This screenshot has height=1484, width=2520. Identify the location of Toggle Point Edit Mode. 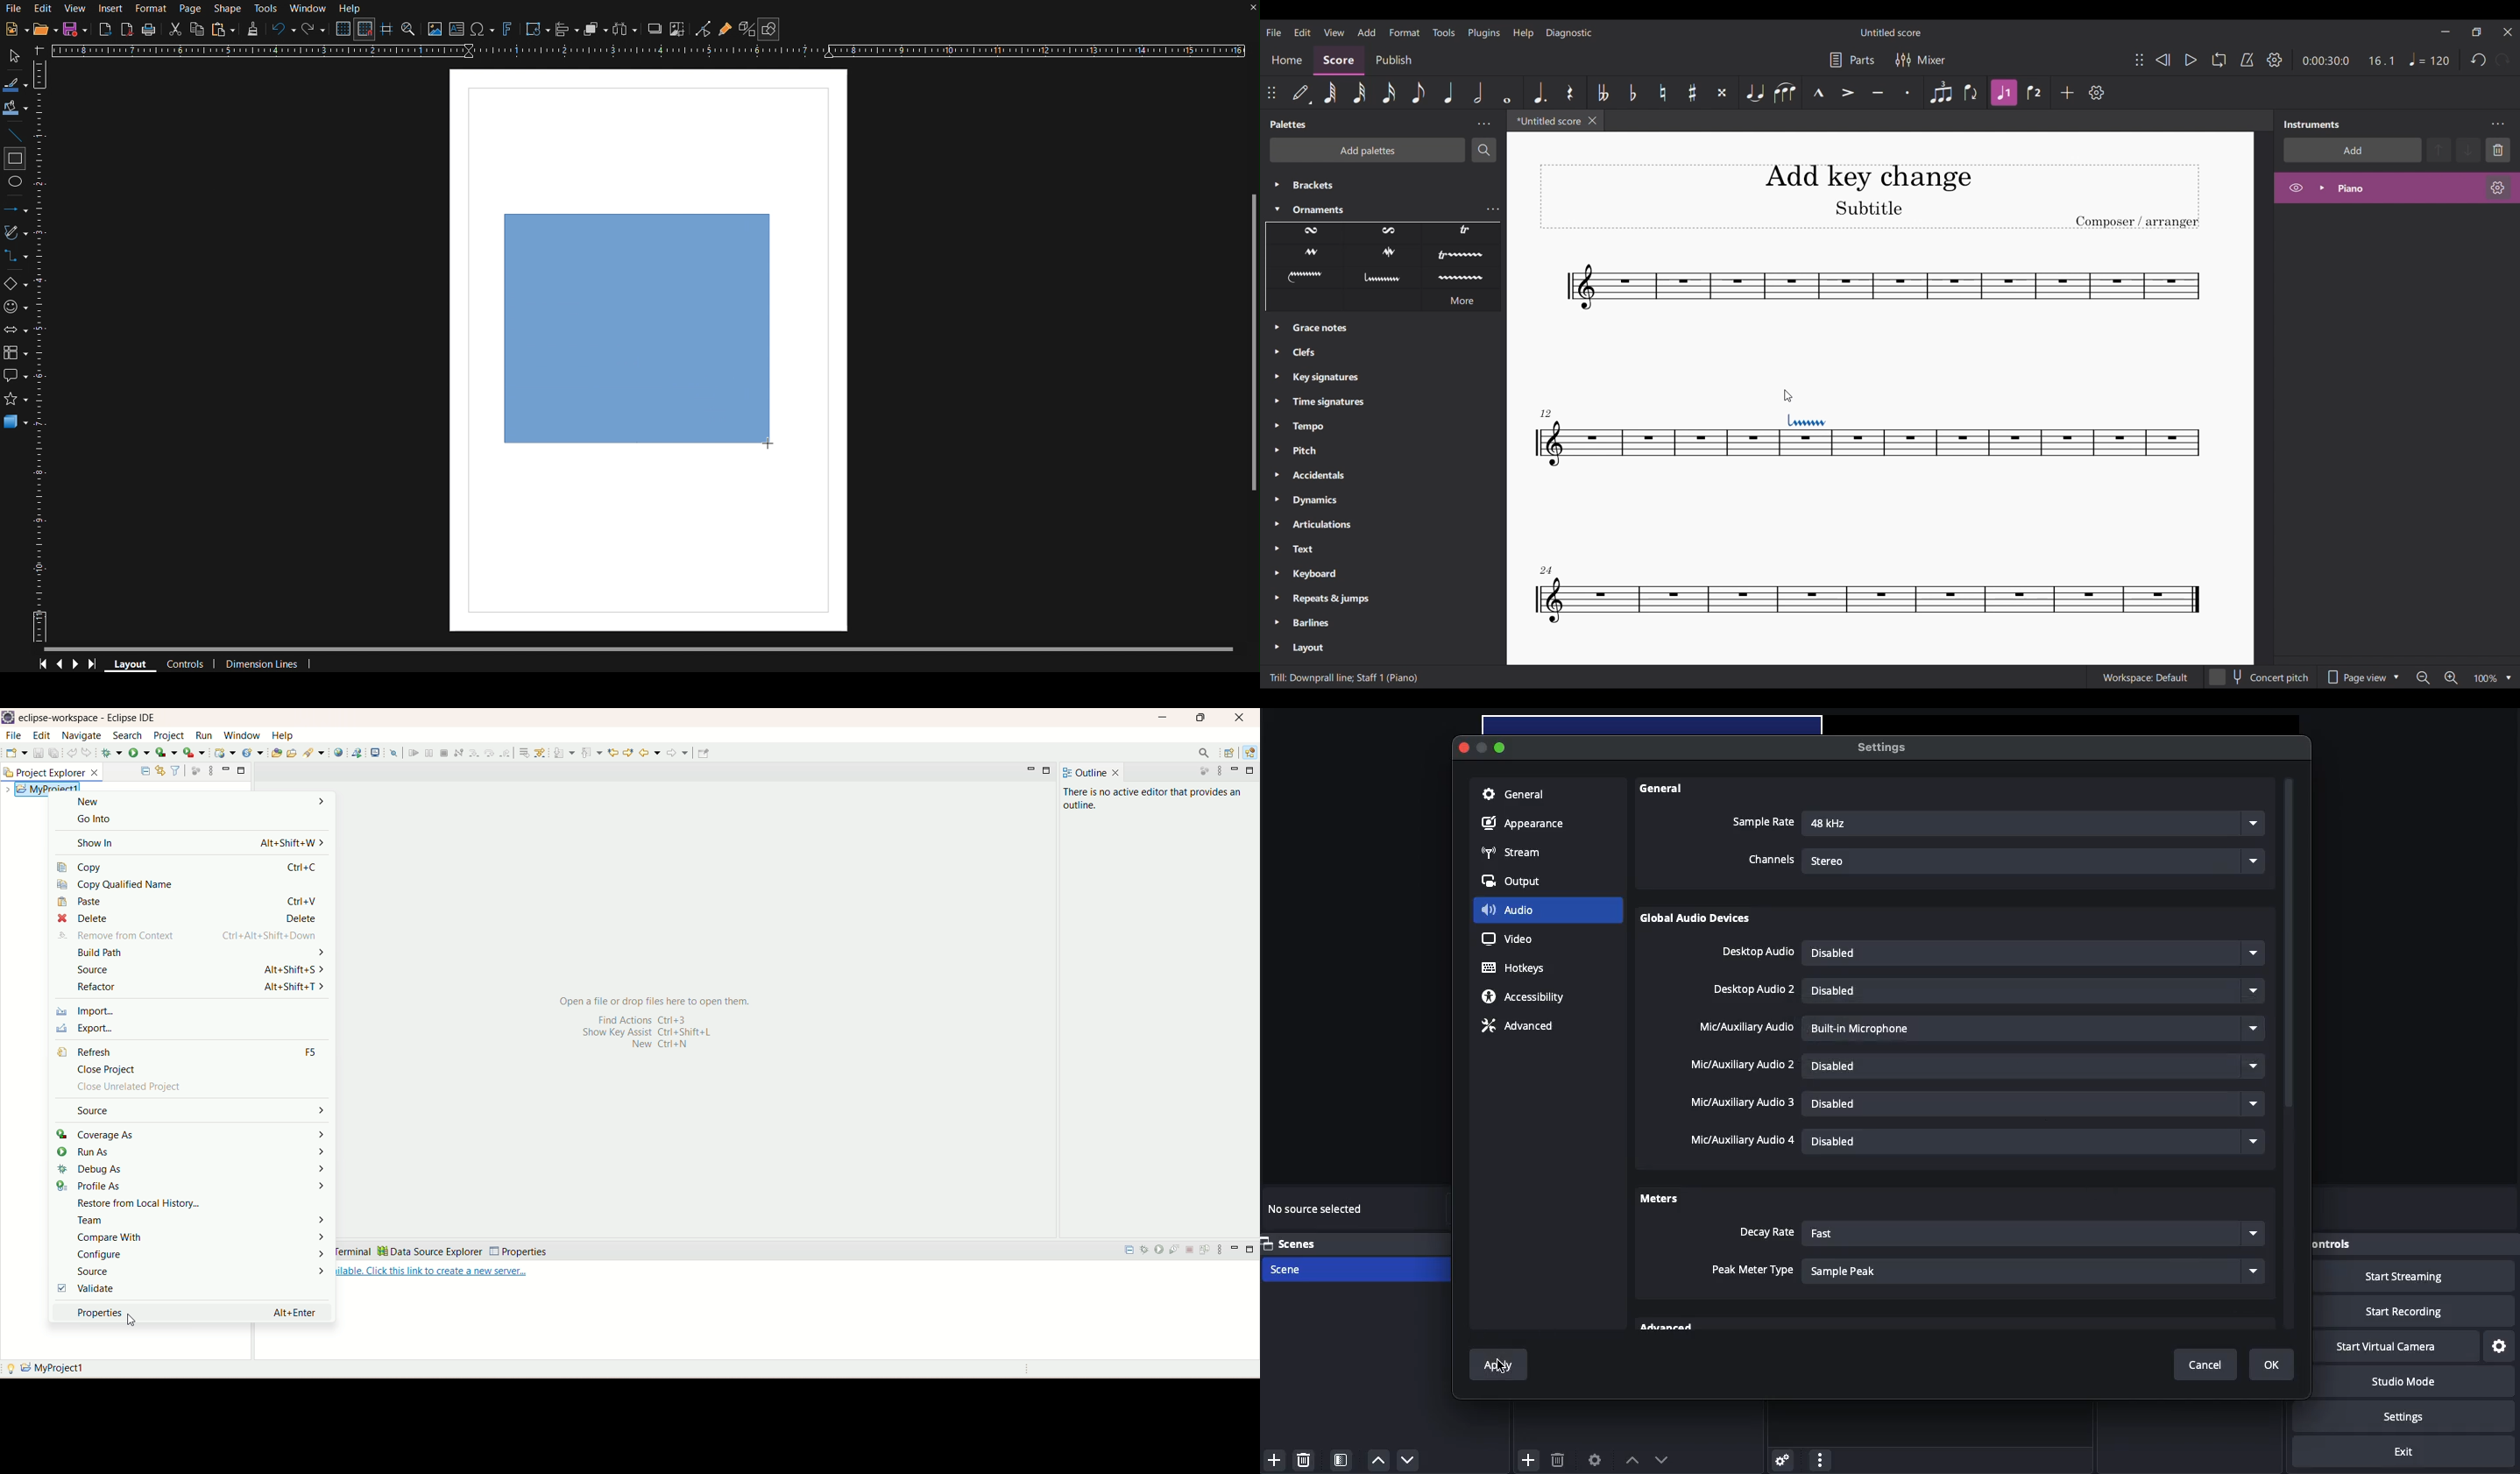
(703, 29).